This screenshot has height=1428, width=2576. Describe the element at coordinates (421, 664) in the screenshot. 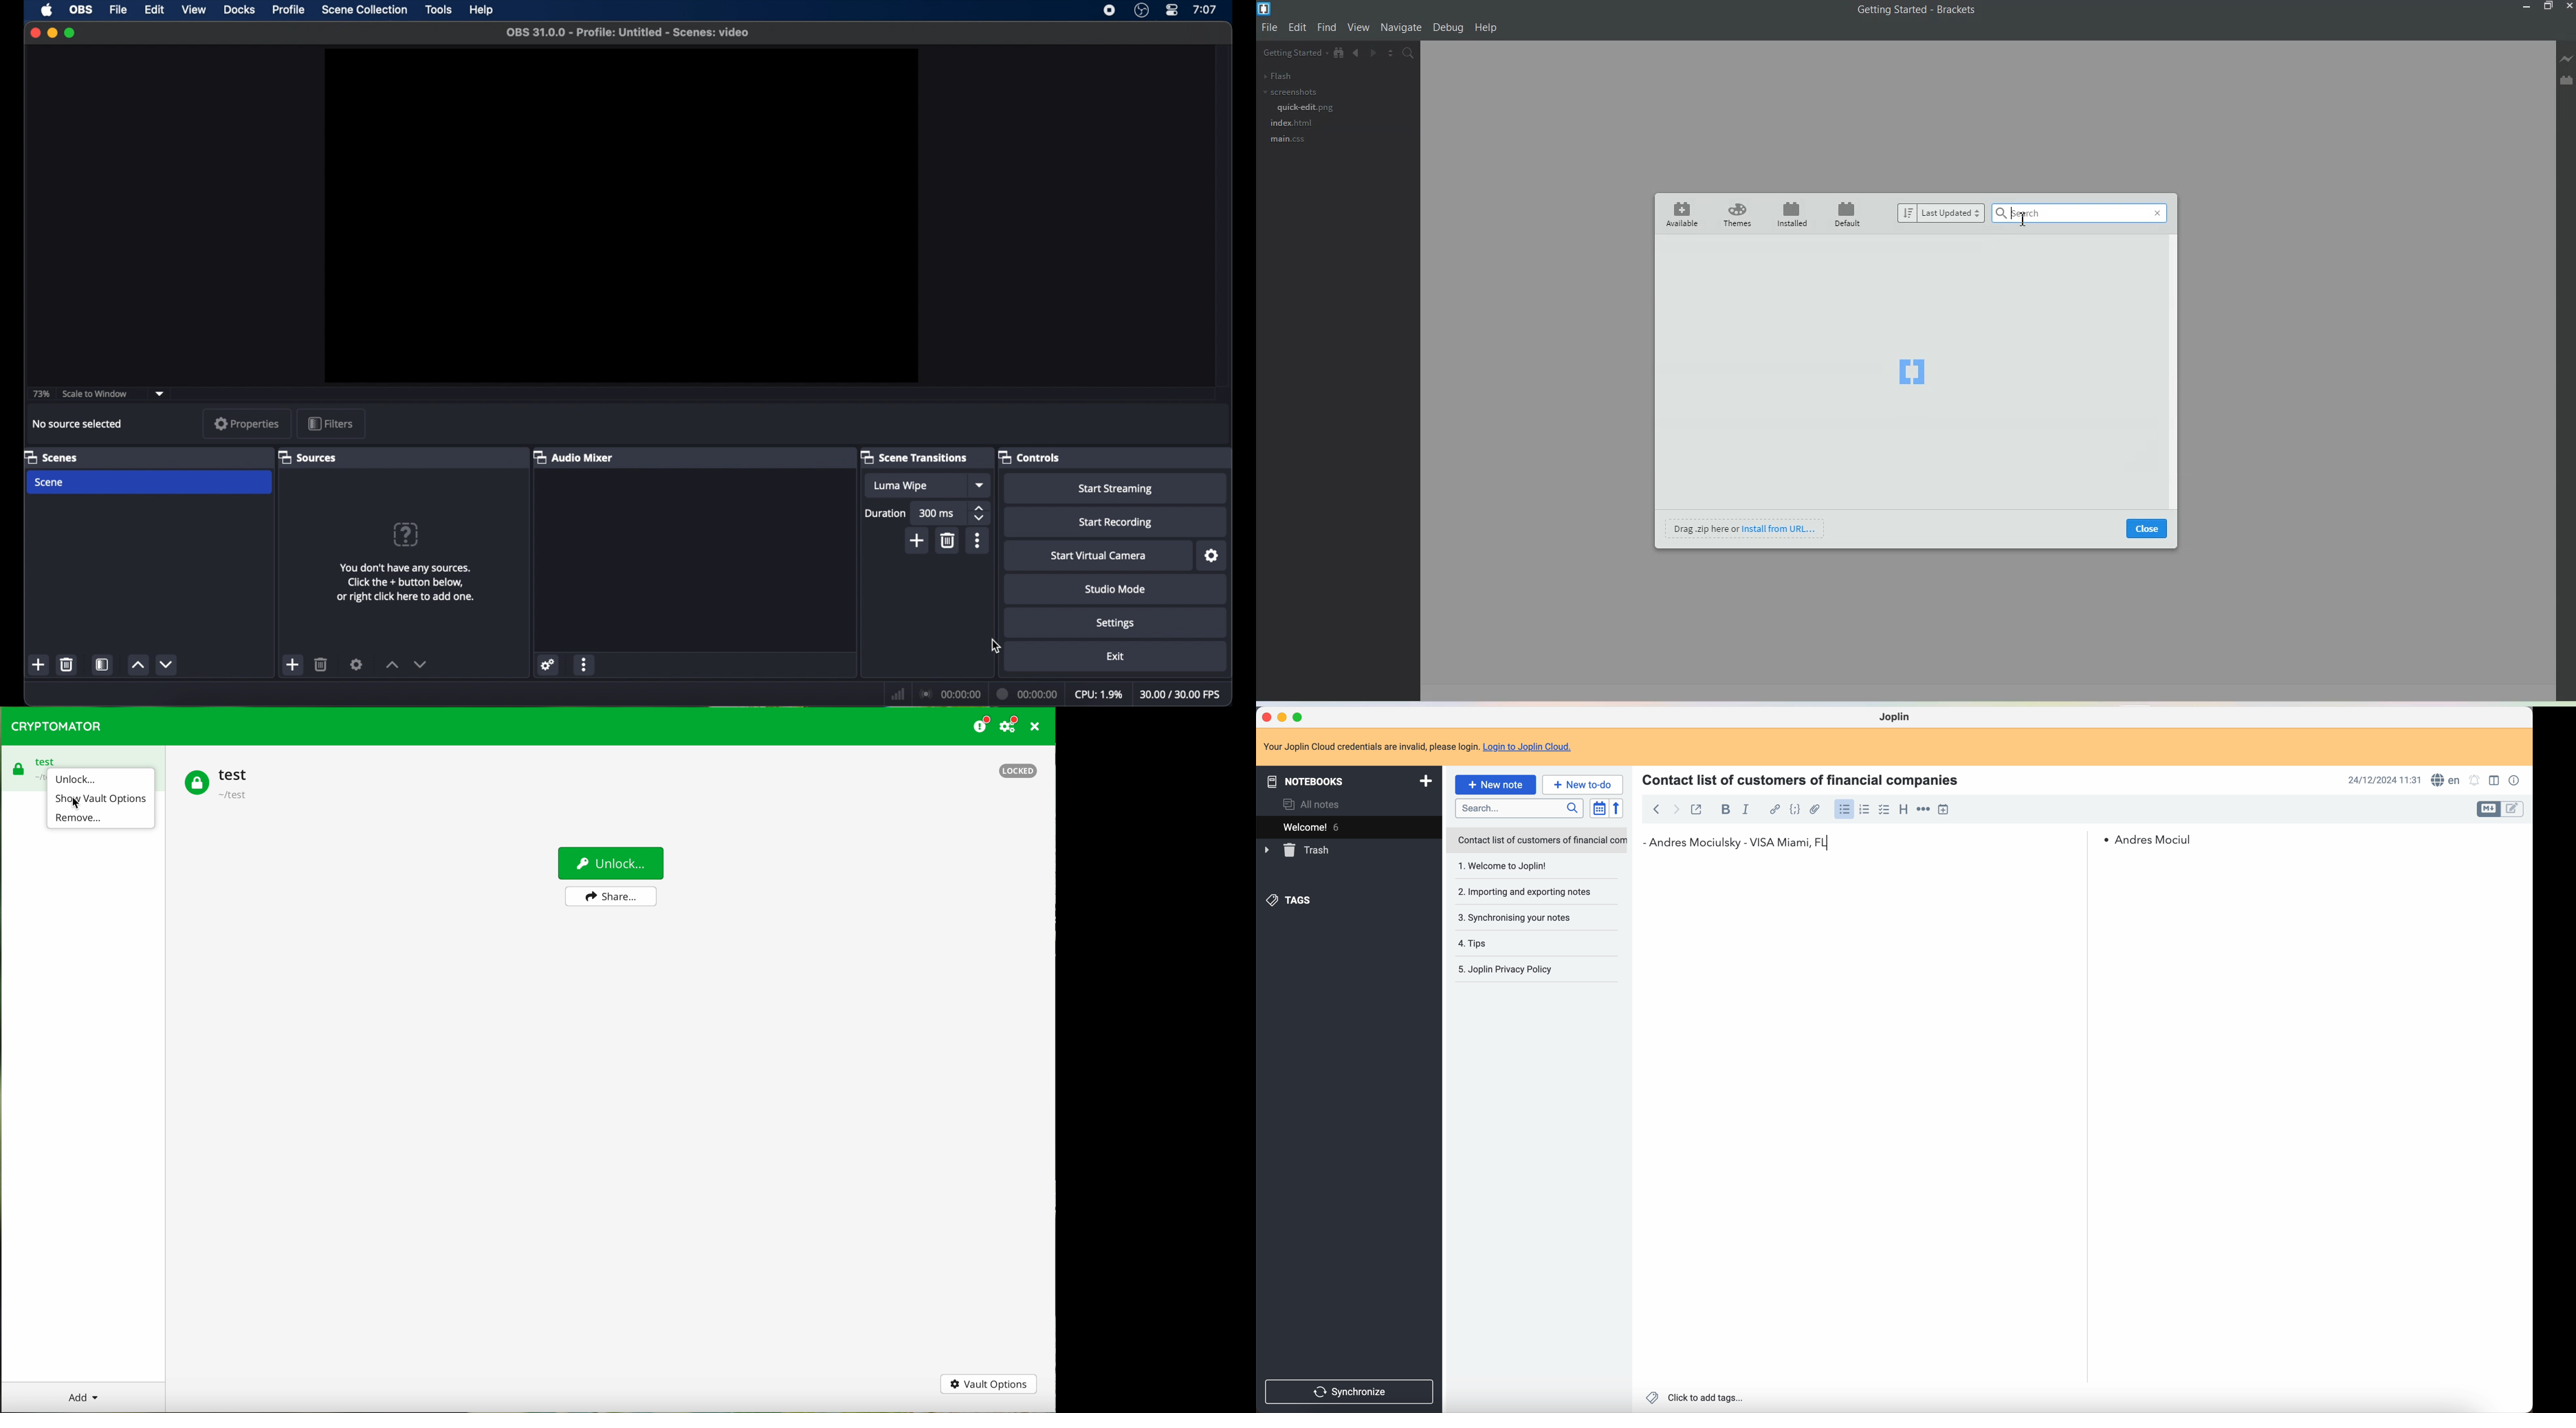

I see `decrement` at that location.